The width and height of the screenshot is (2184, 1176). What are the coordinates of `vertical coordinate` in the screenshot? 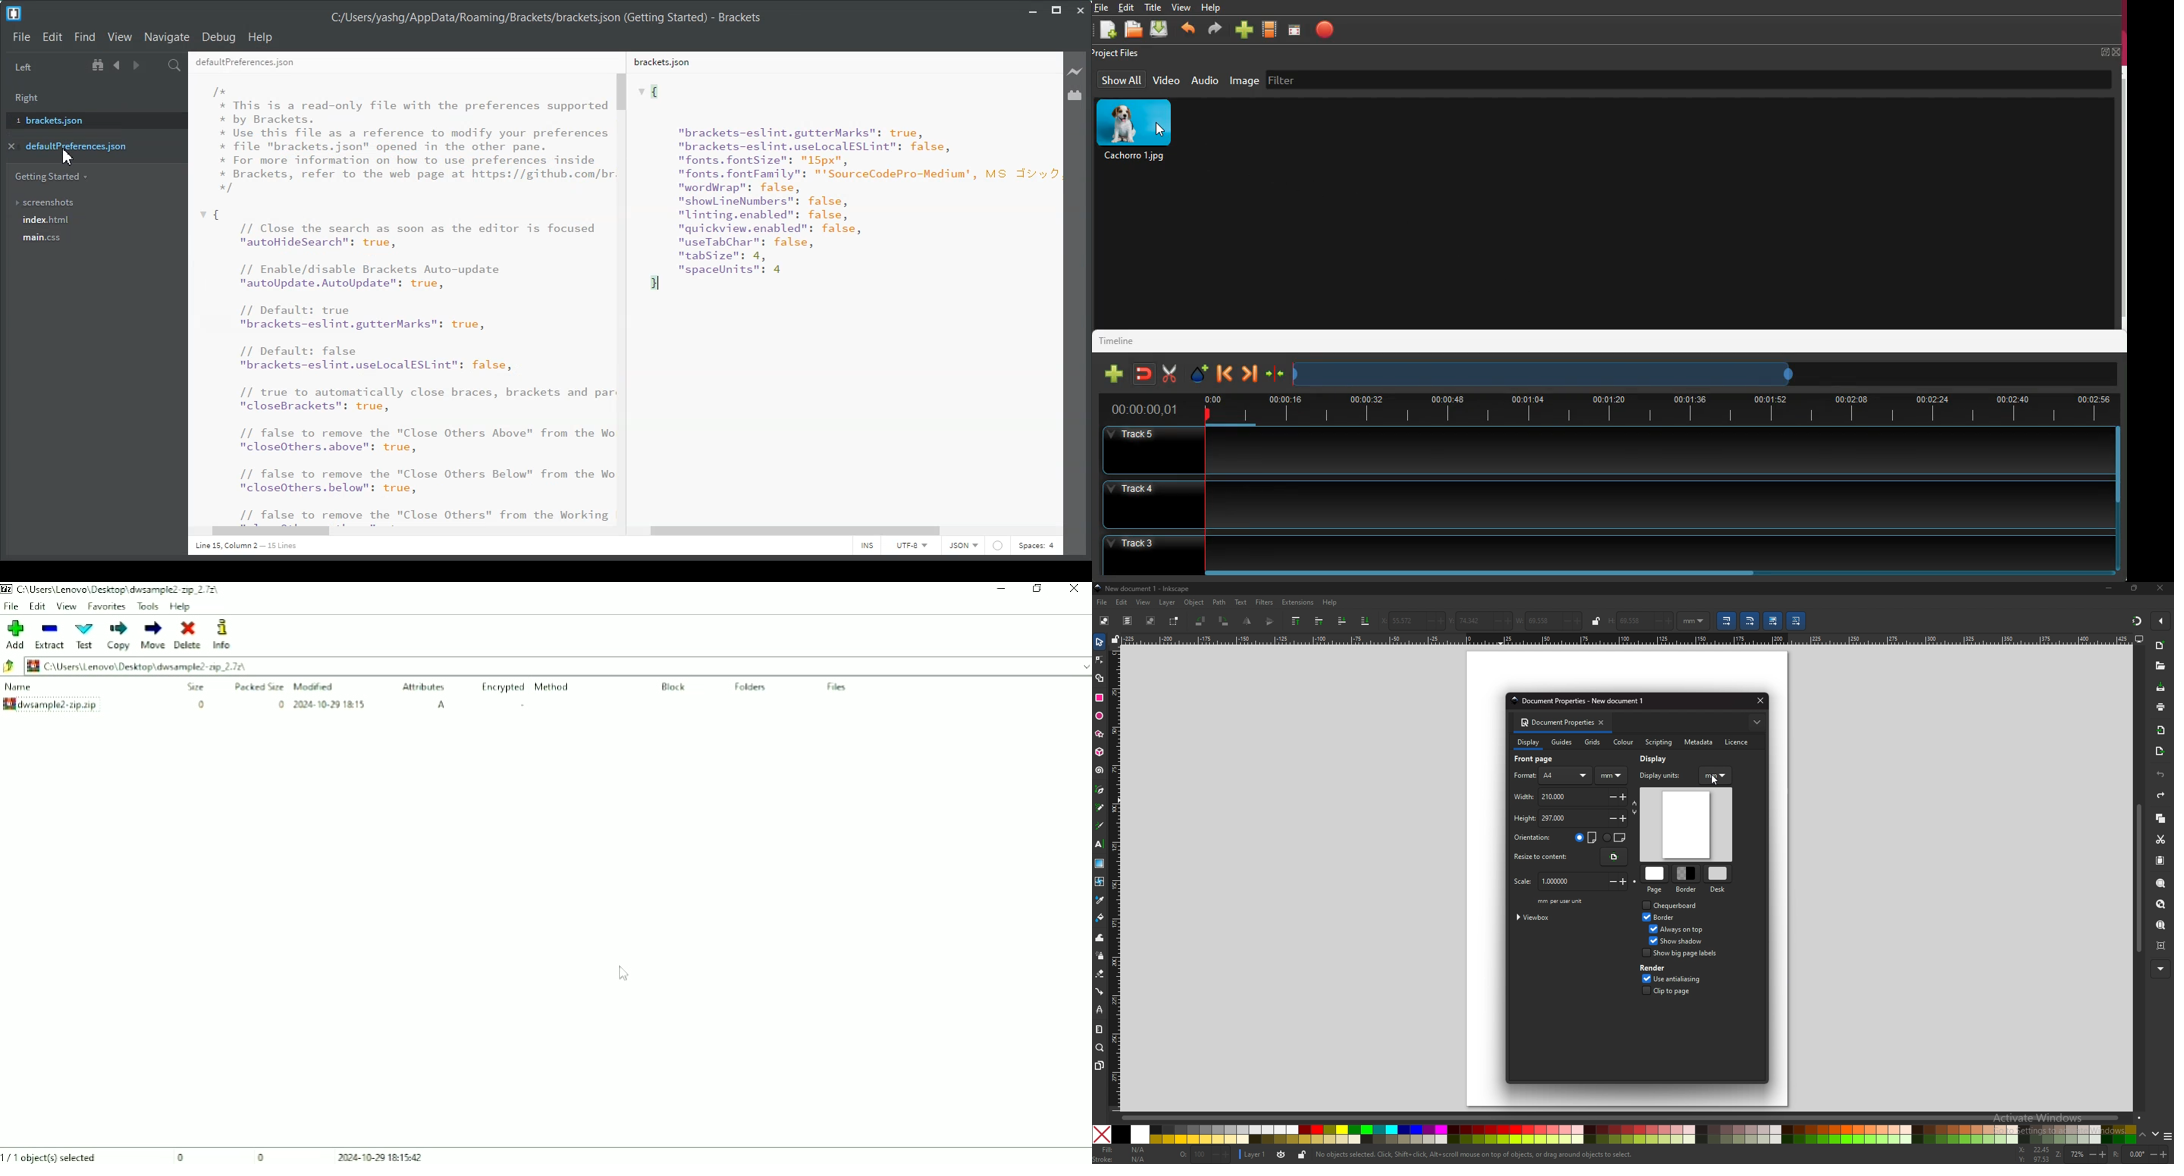 It's located at (1464, 621).